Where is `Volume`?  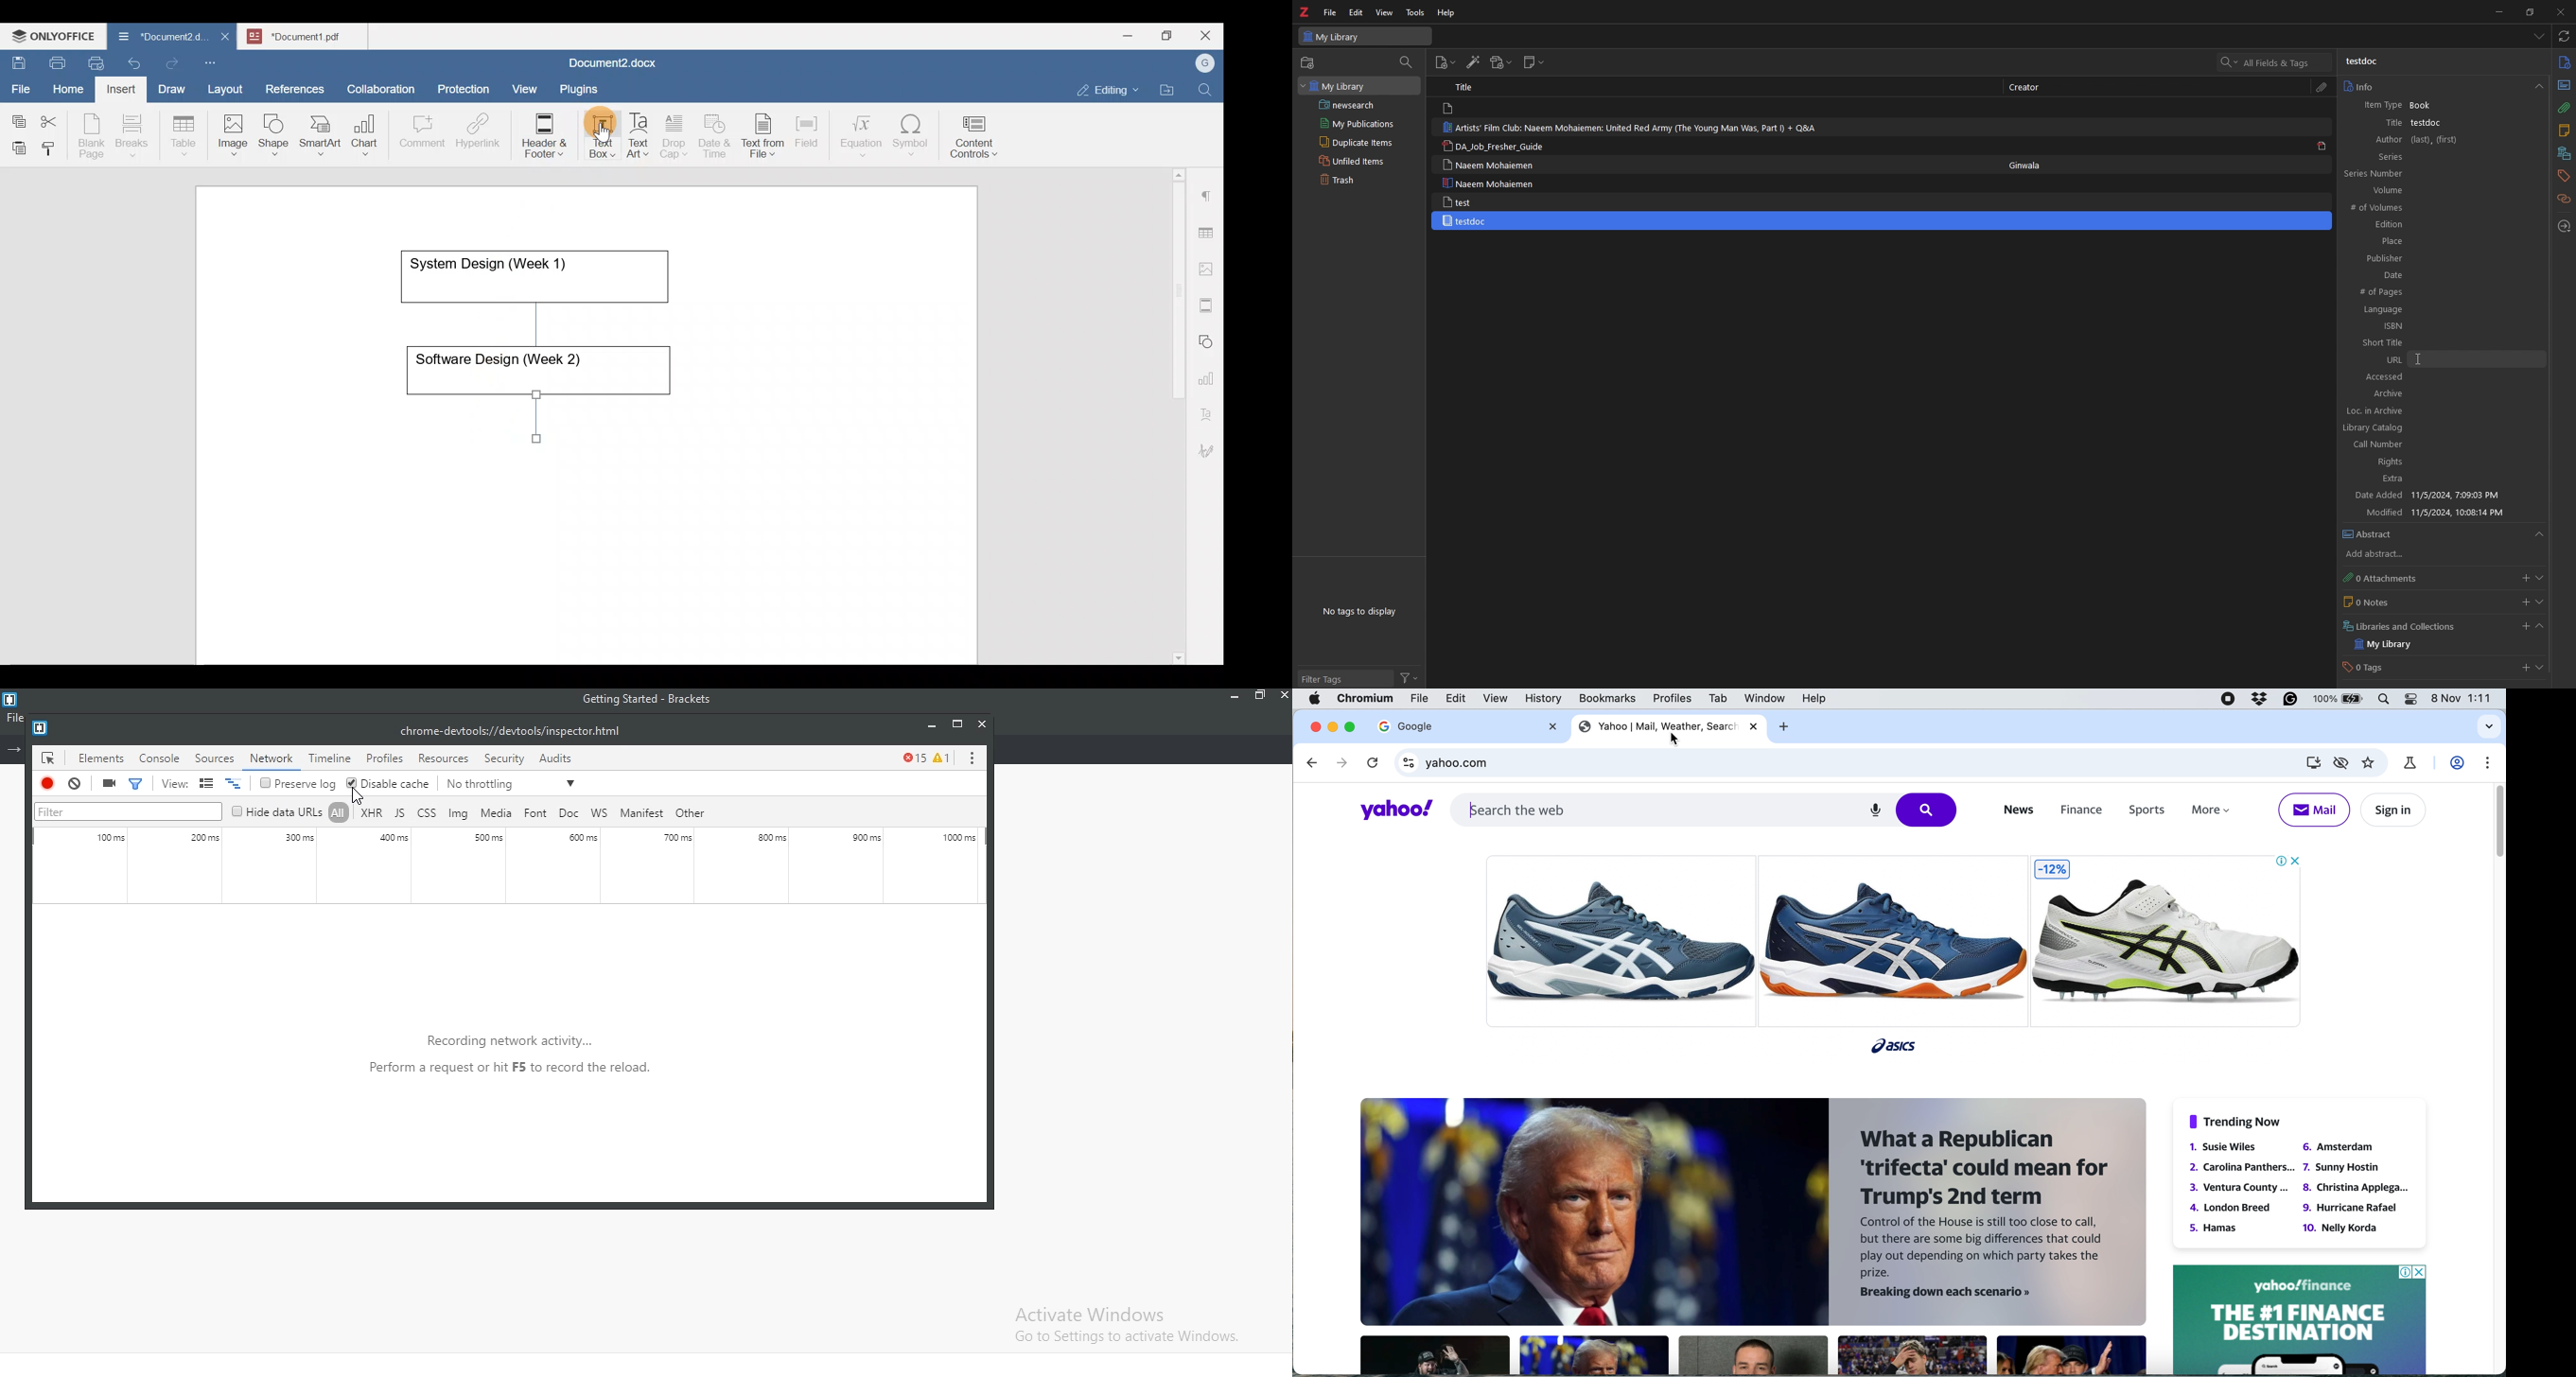
Volume is located at coordinates (2415, 191).